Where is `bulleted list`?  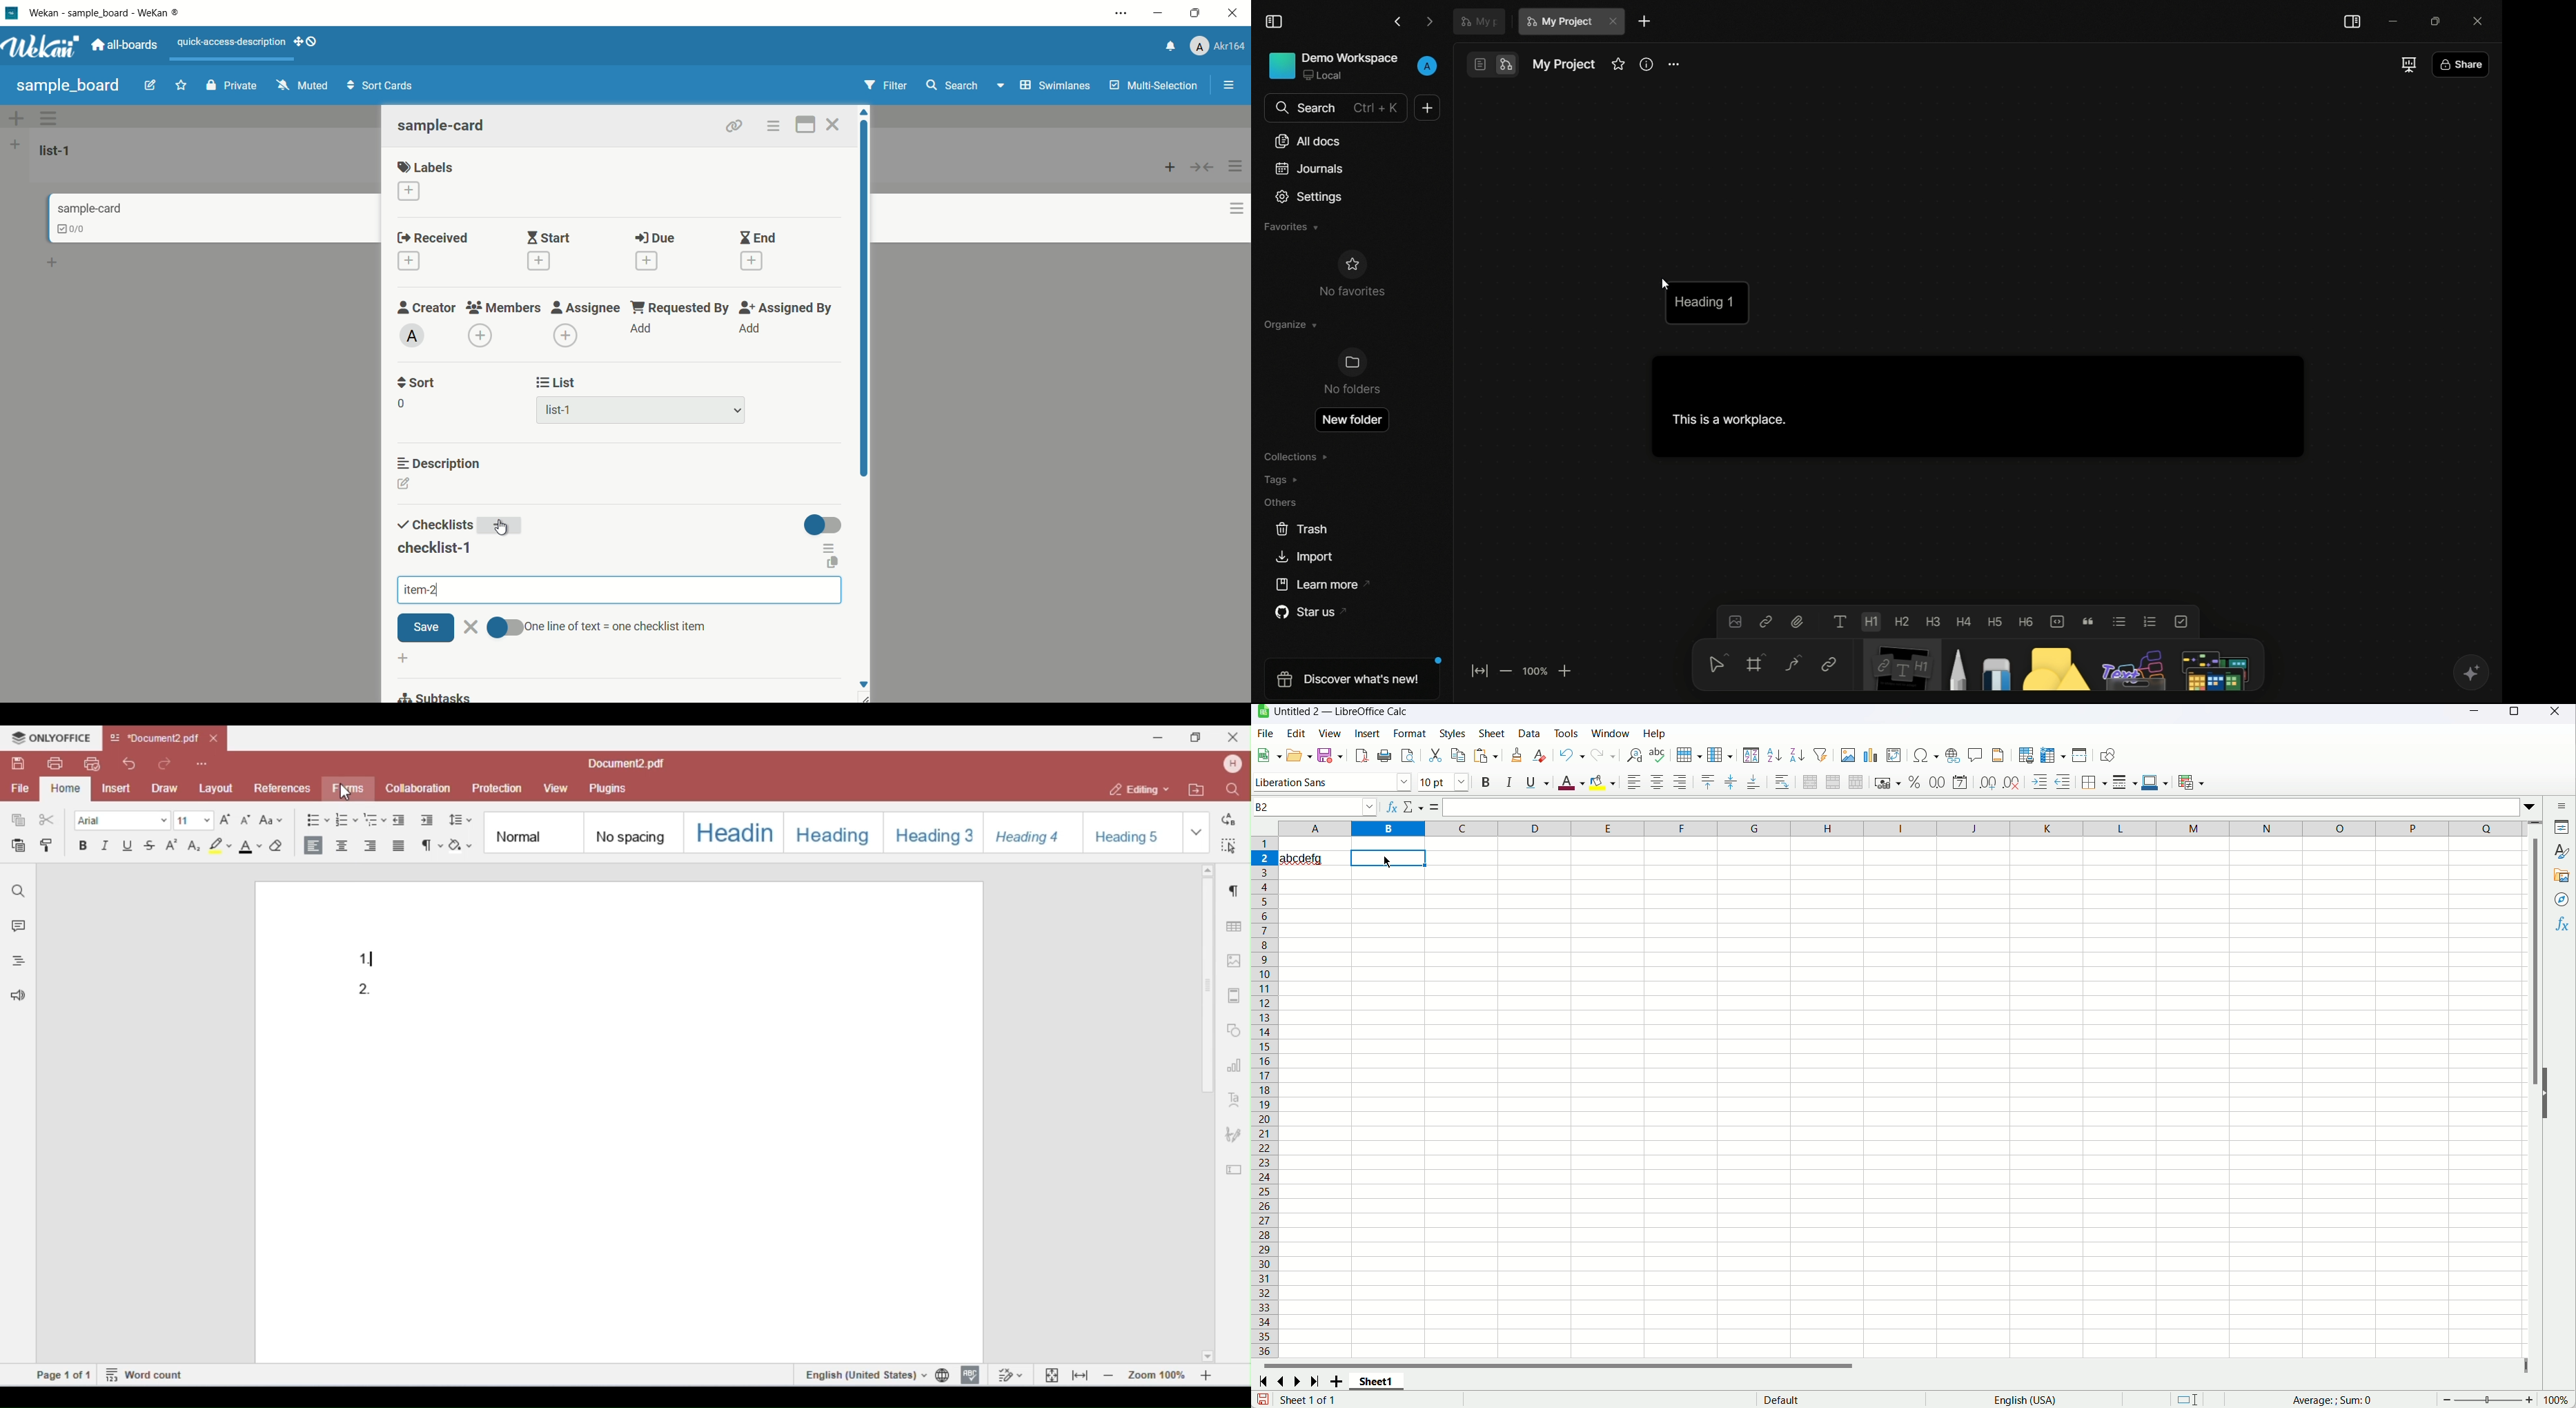
bulleted list is located at coordinates (2115, 619).